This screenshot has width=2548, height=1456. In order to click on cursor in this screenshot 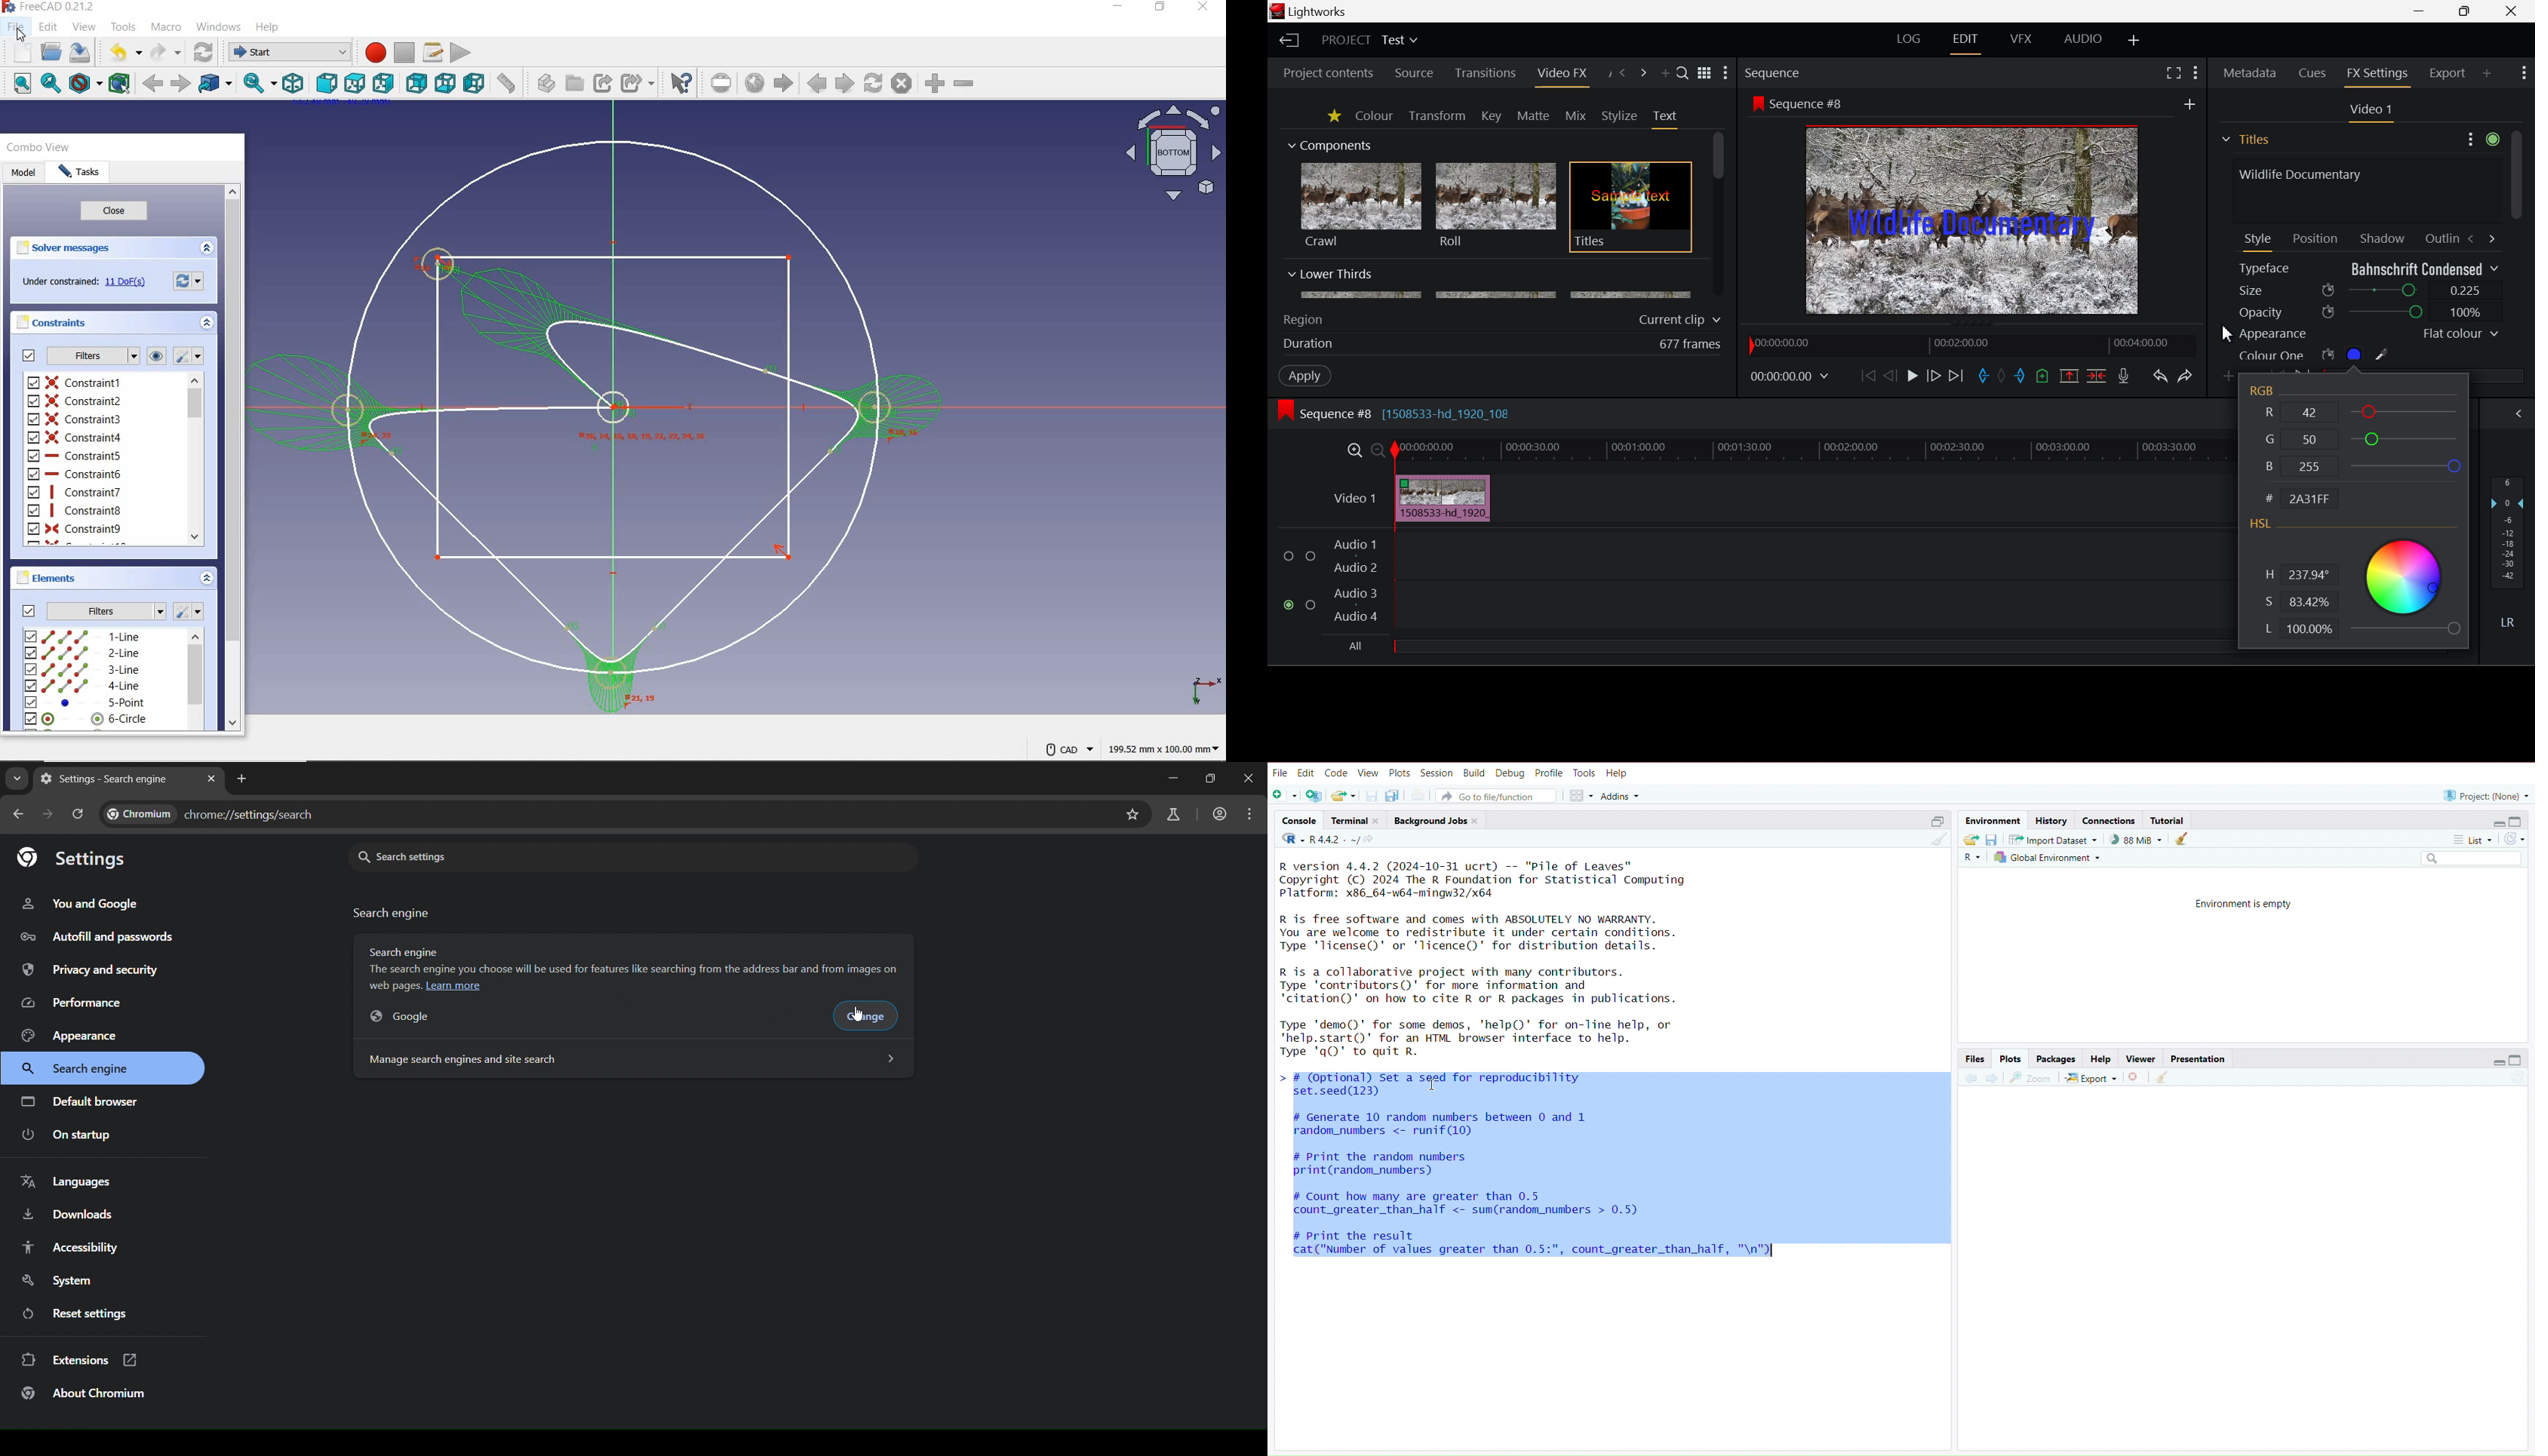, I will do `click(860, 1016)`.